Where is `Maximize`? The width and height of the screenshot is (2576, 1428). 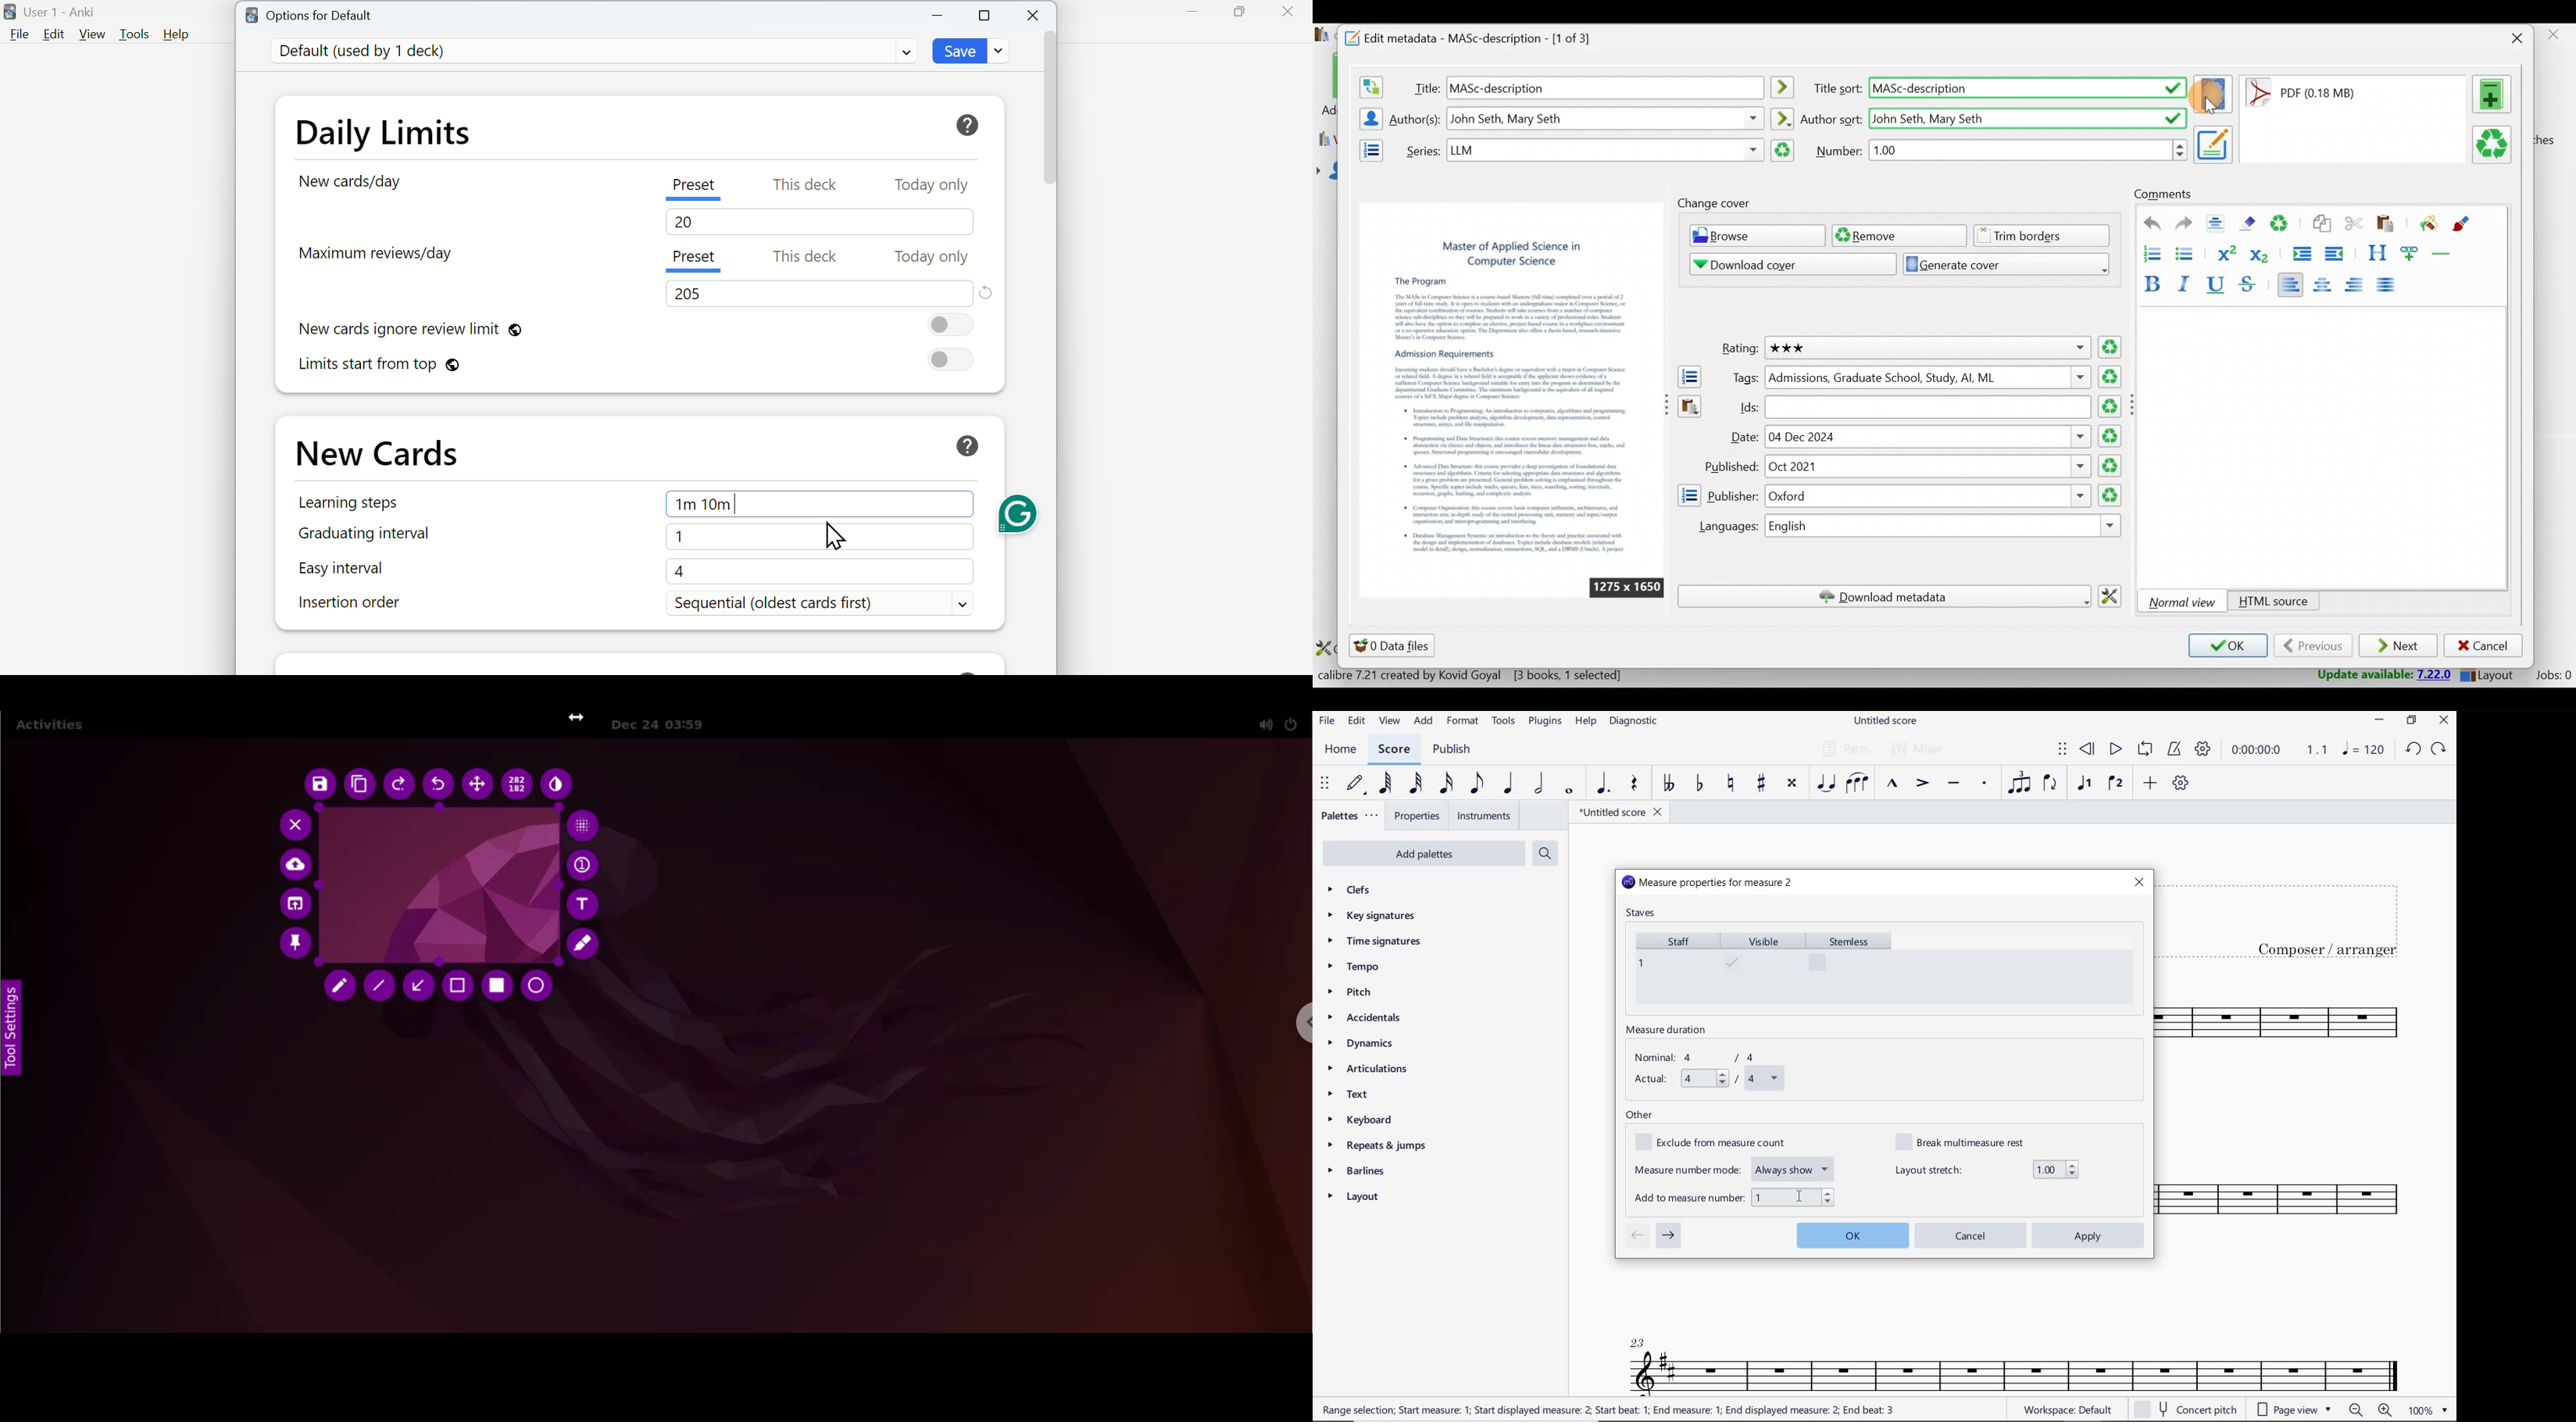
Maximize is located at coordinates (1239, 16).